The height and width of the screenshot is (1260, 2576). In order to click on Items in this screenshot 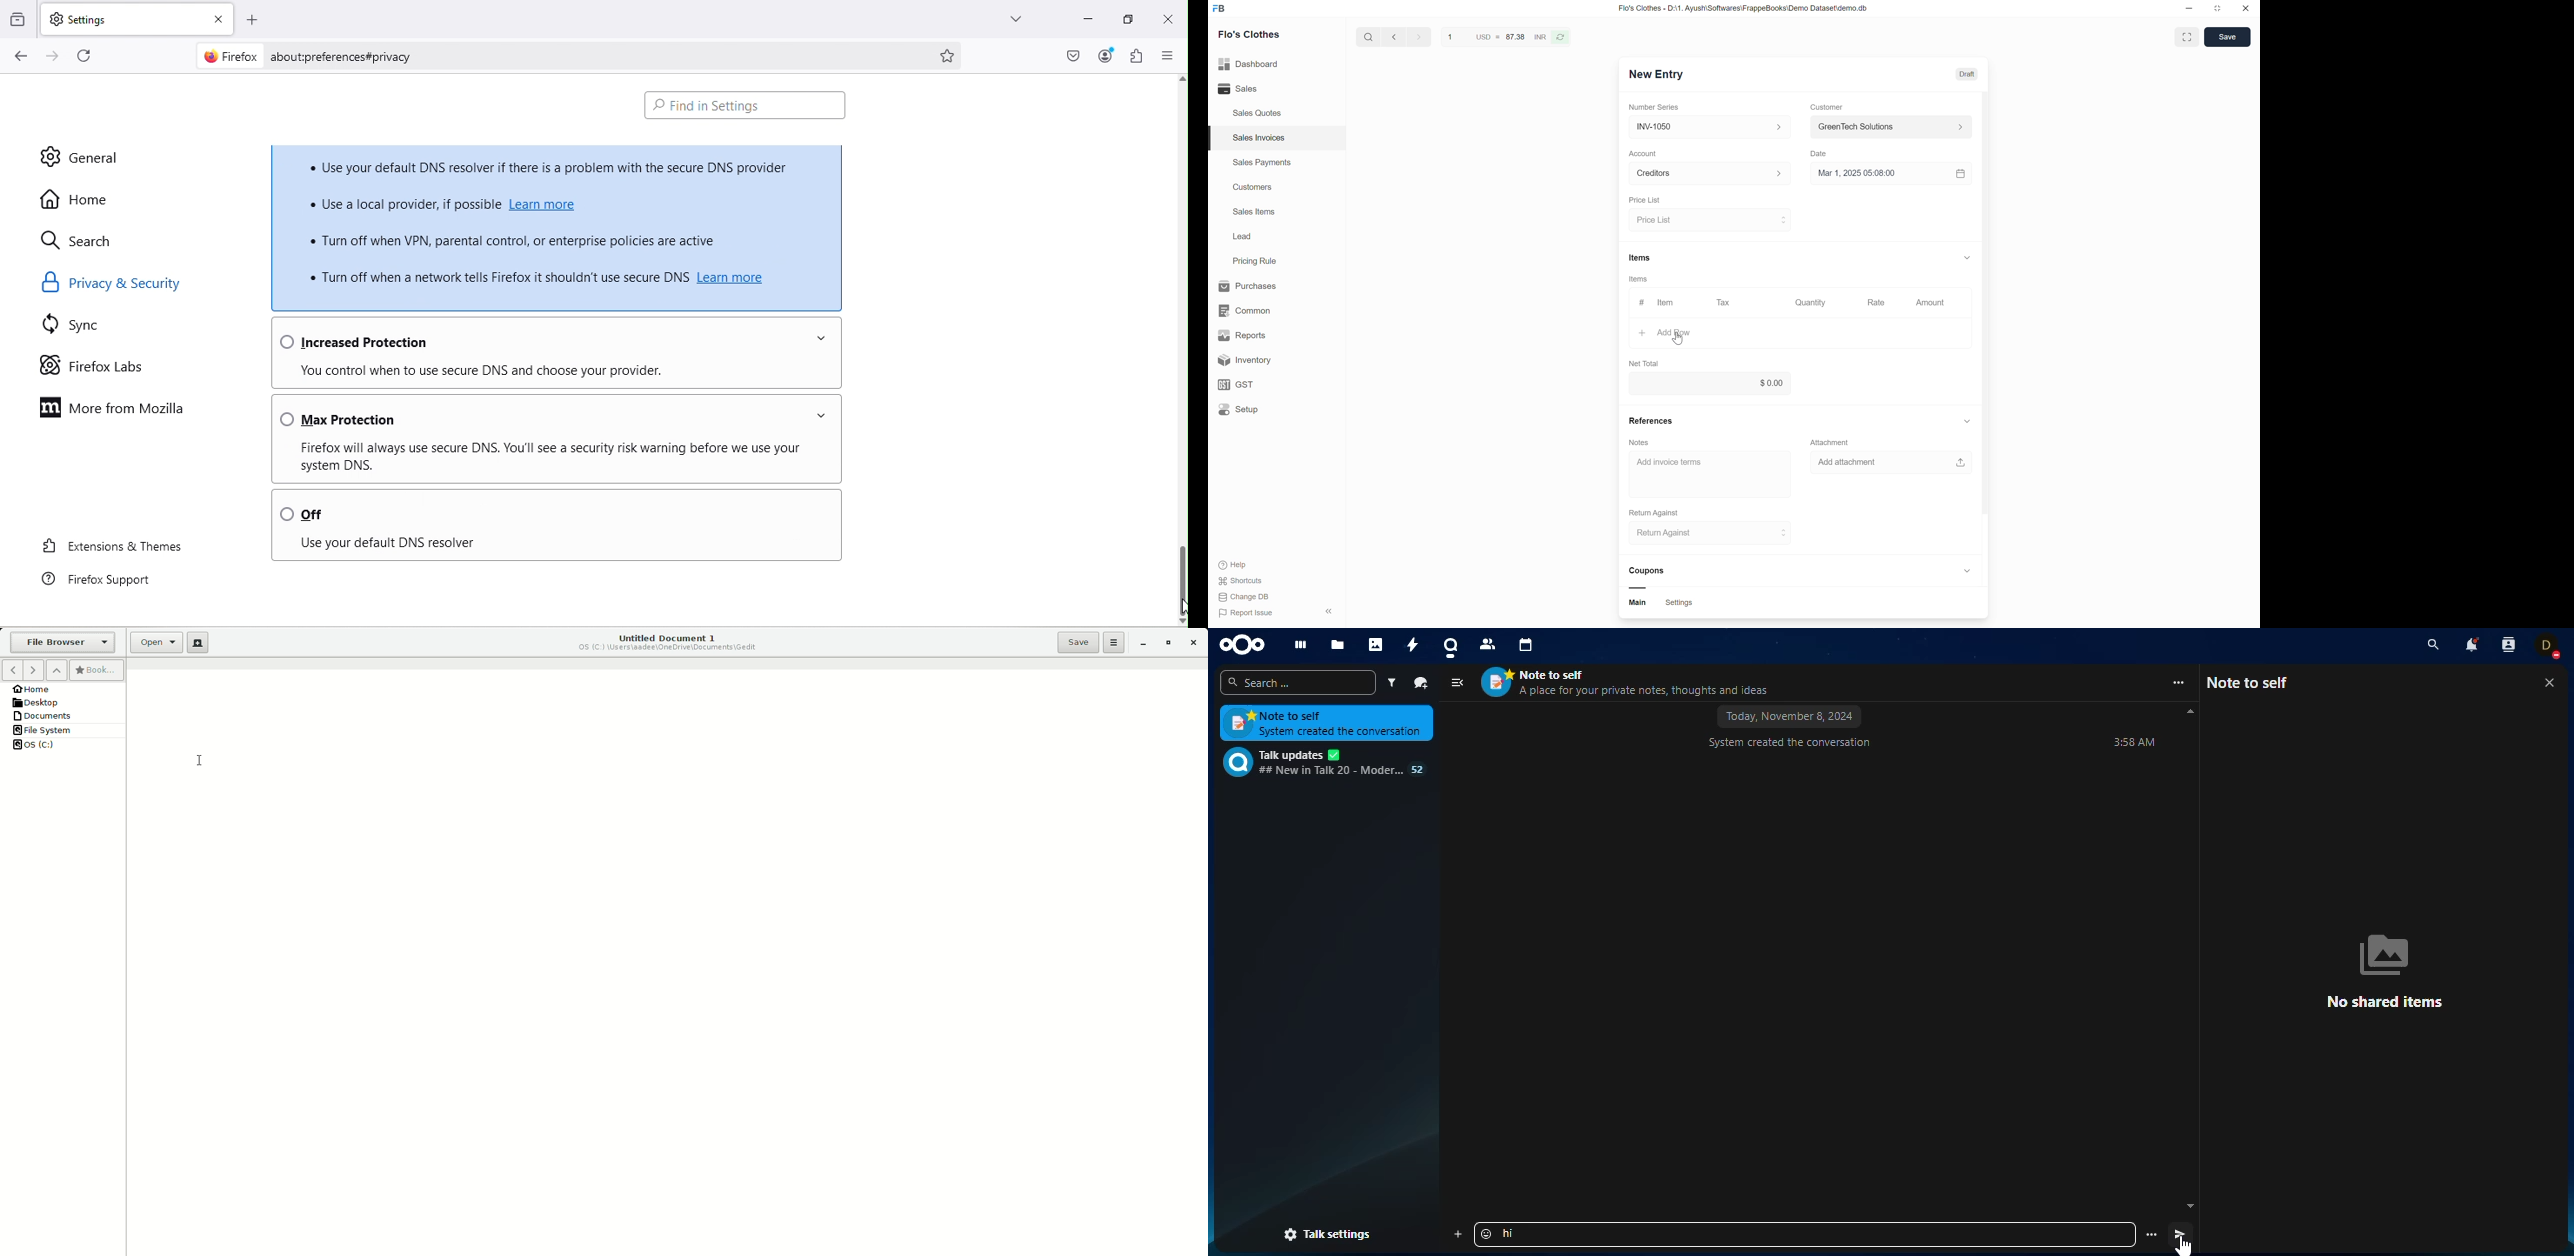, I will do `click(1640, 257)`.